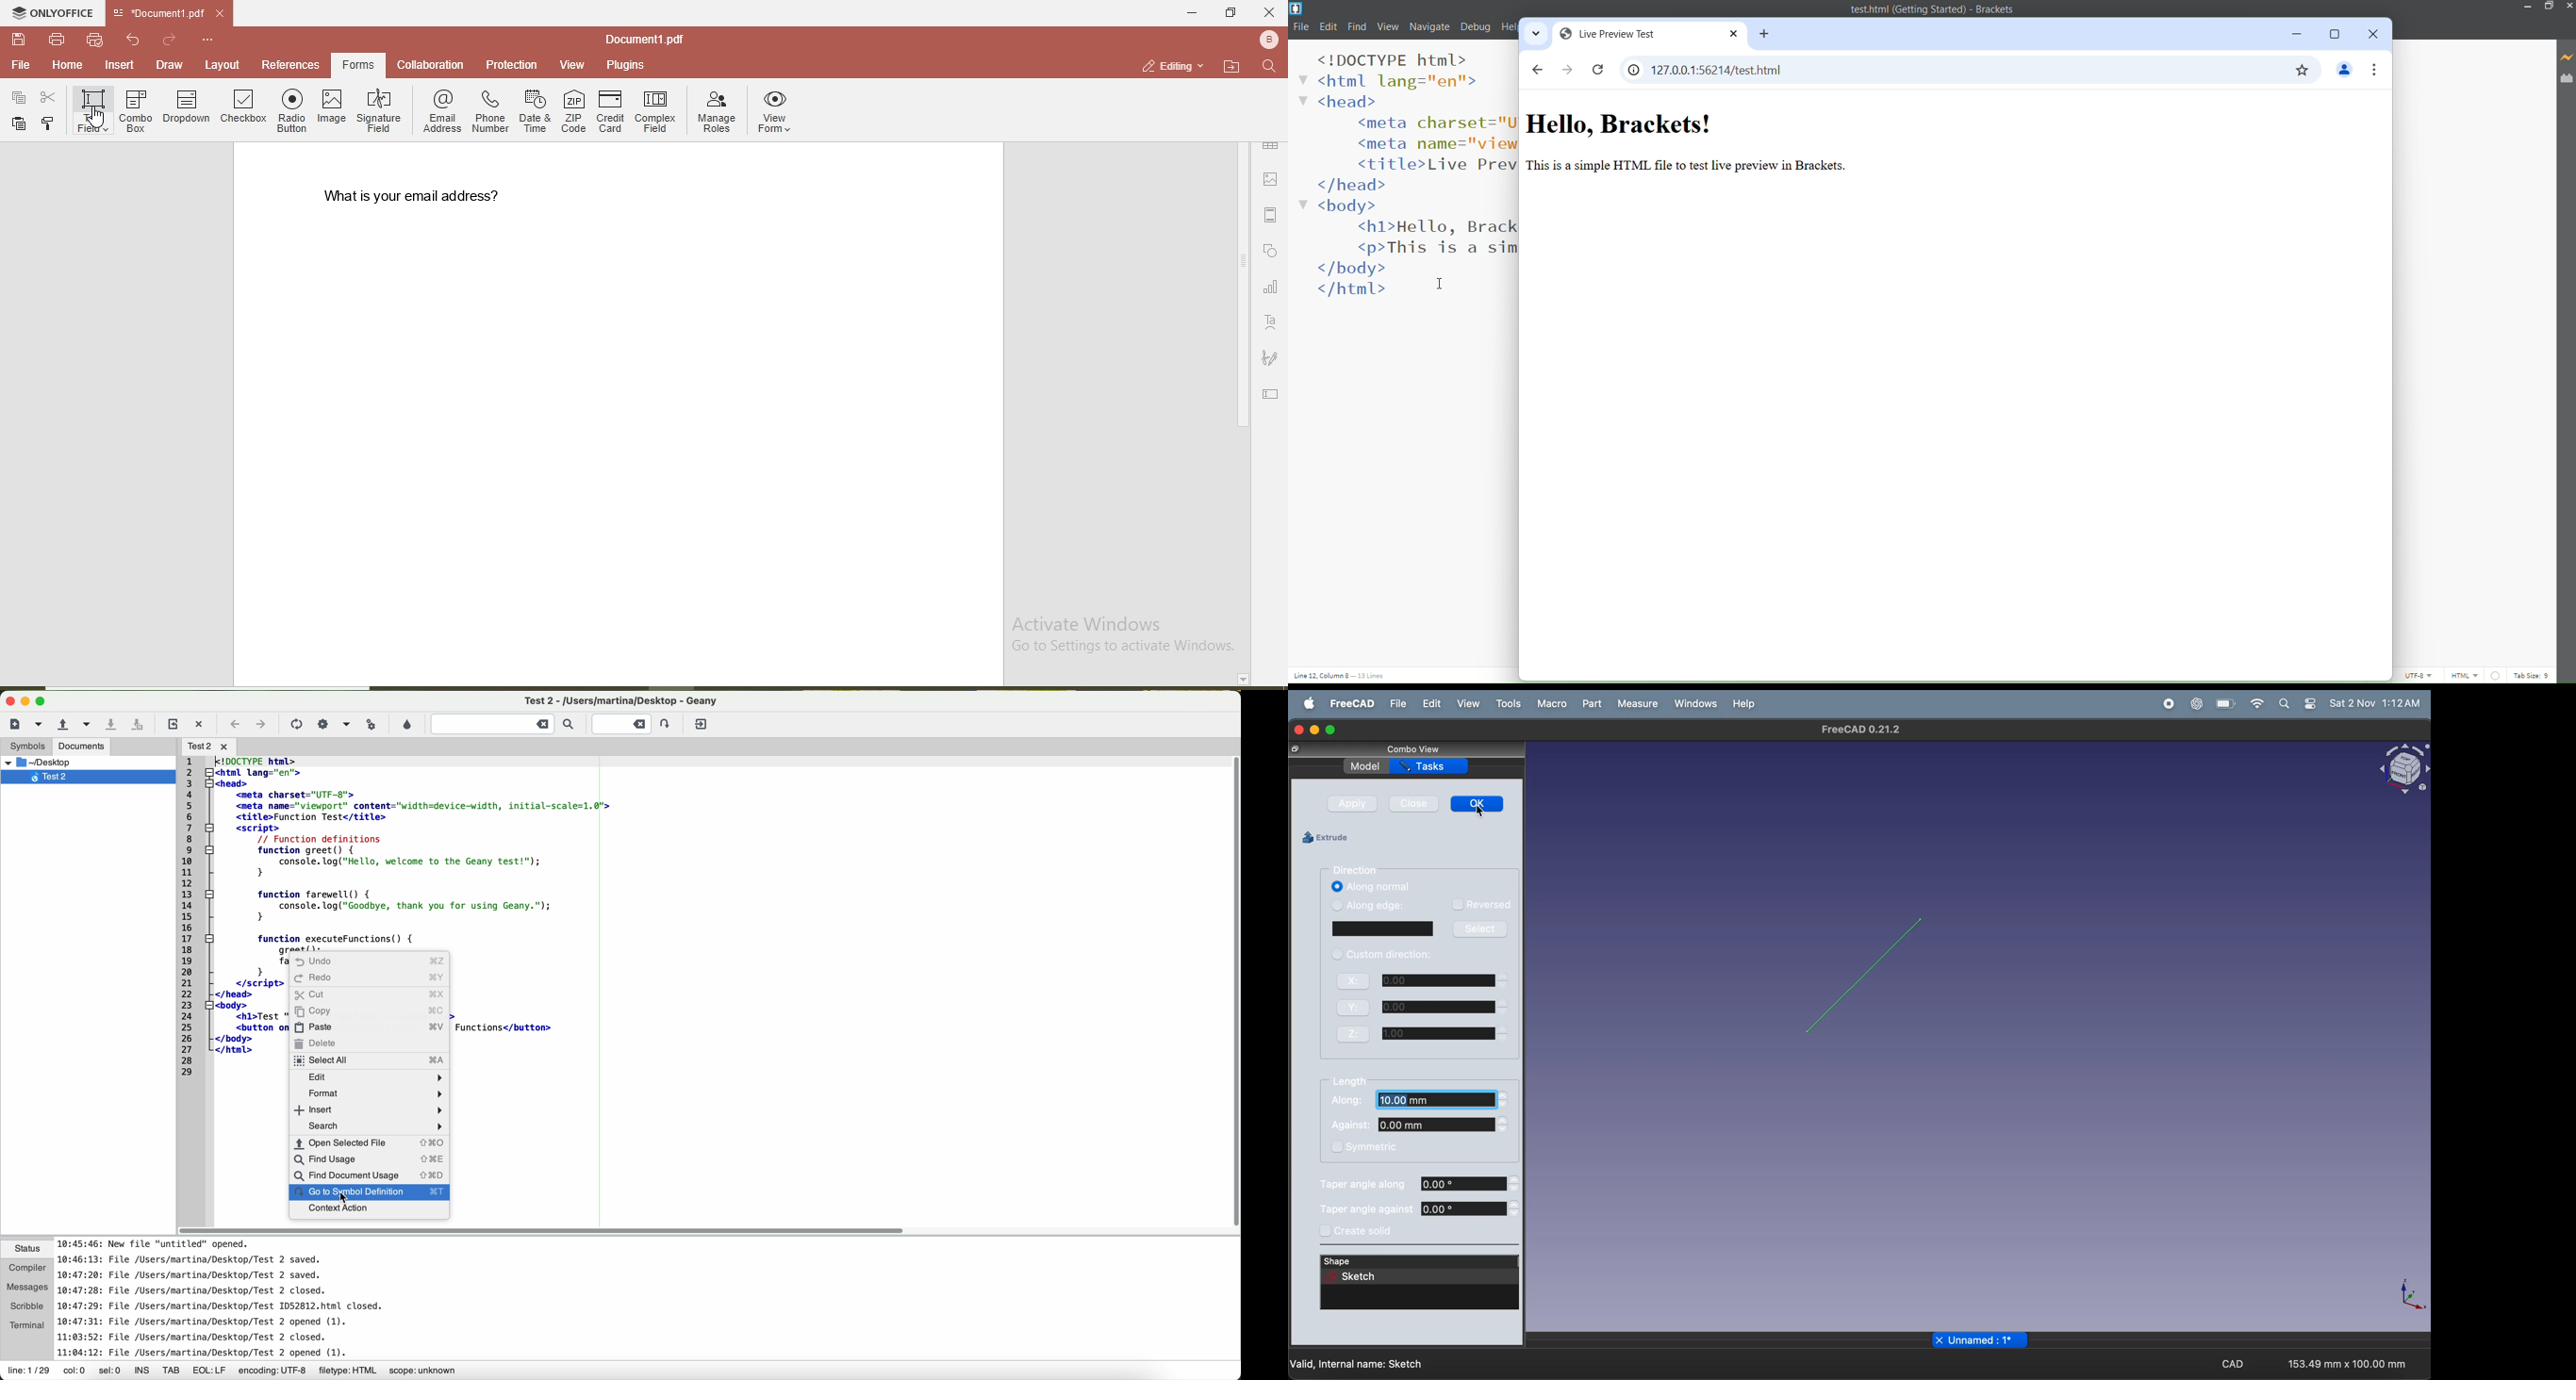  I want to click on text, so click(1271, 322).